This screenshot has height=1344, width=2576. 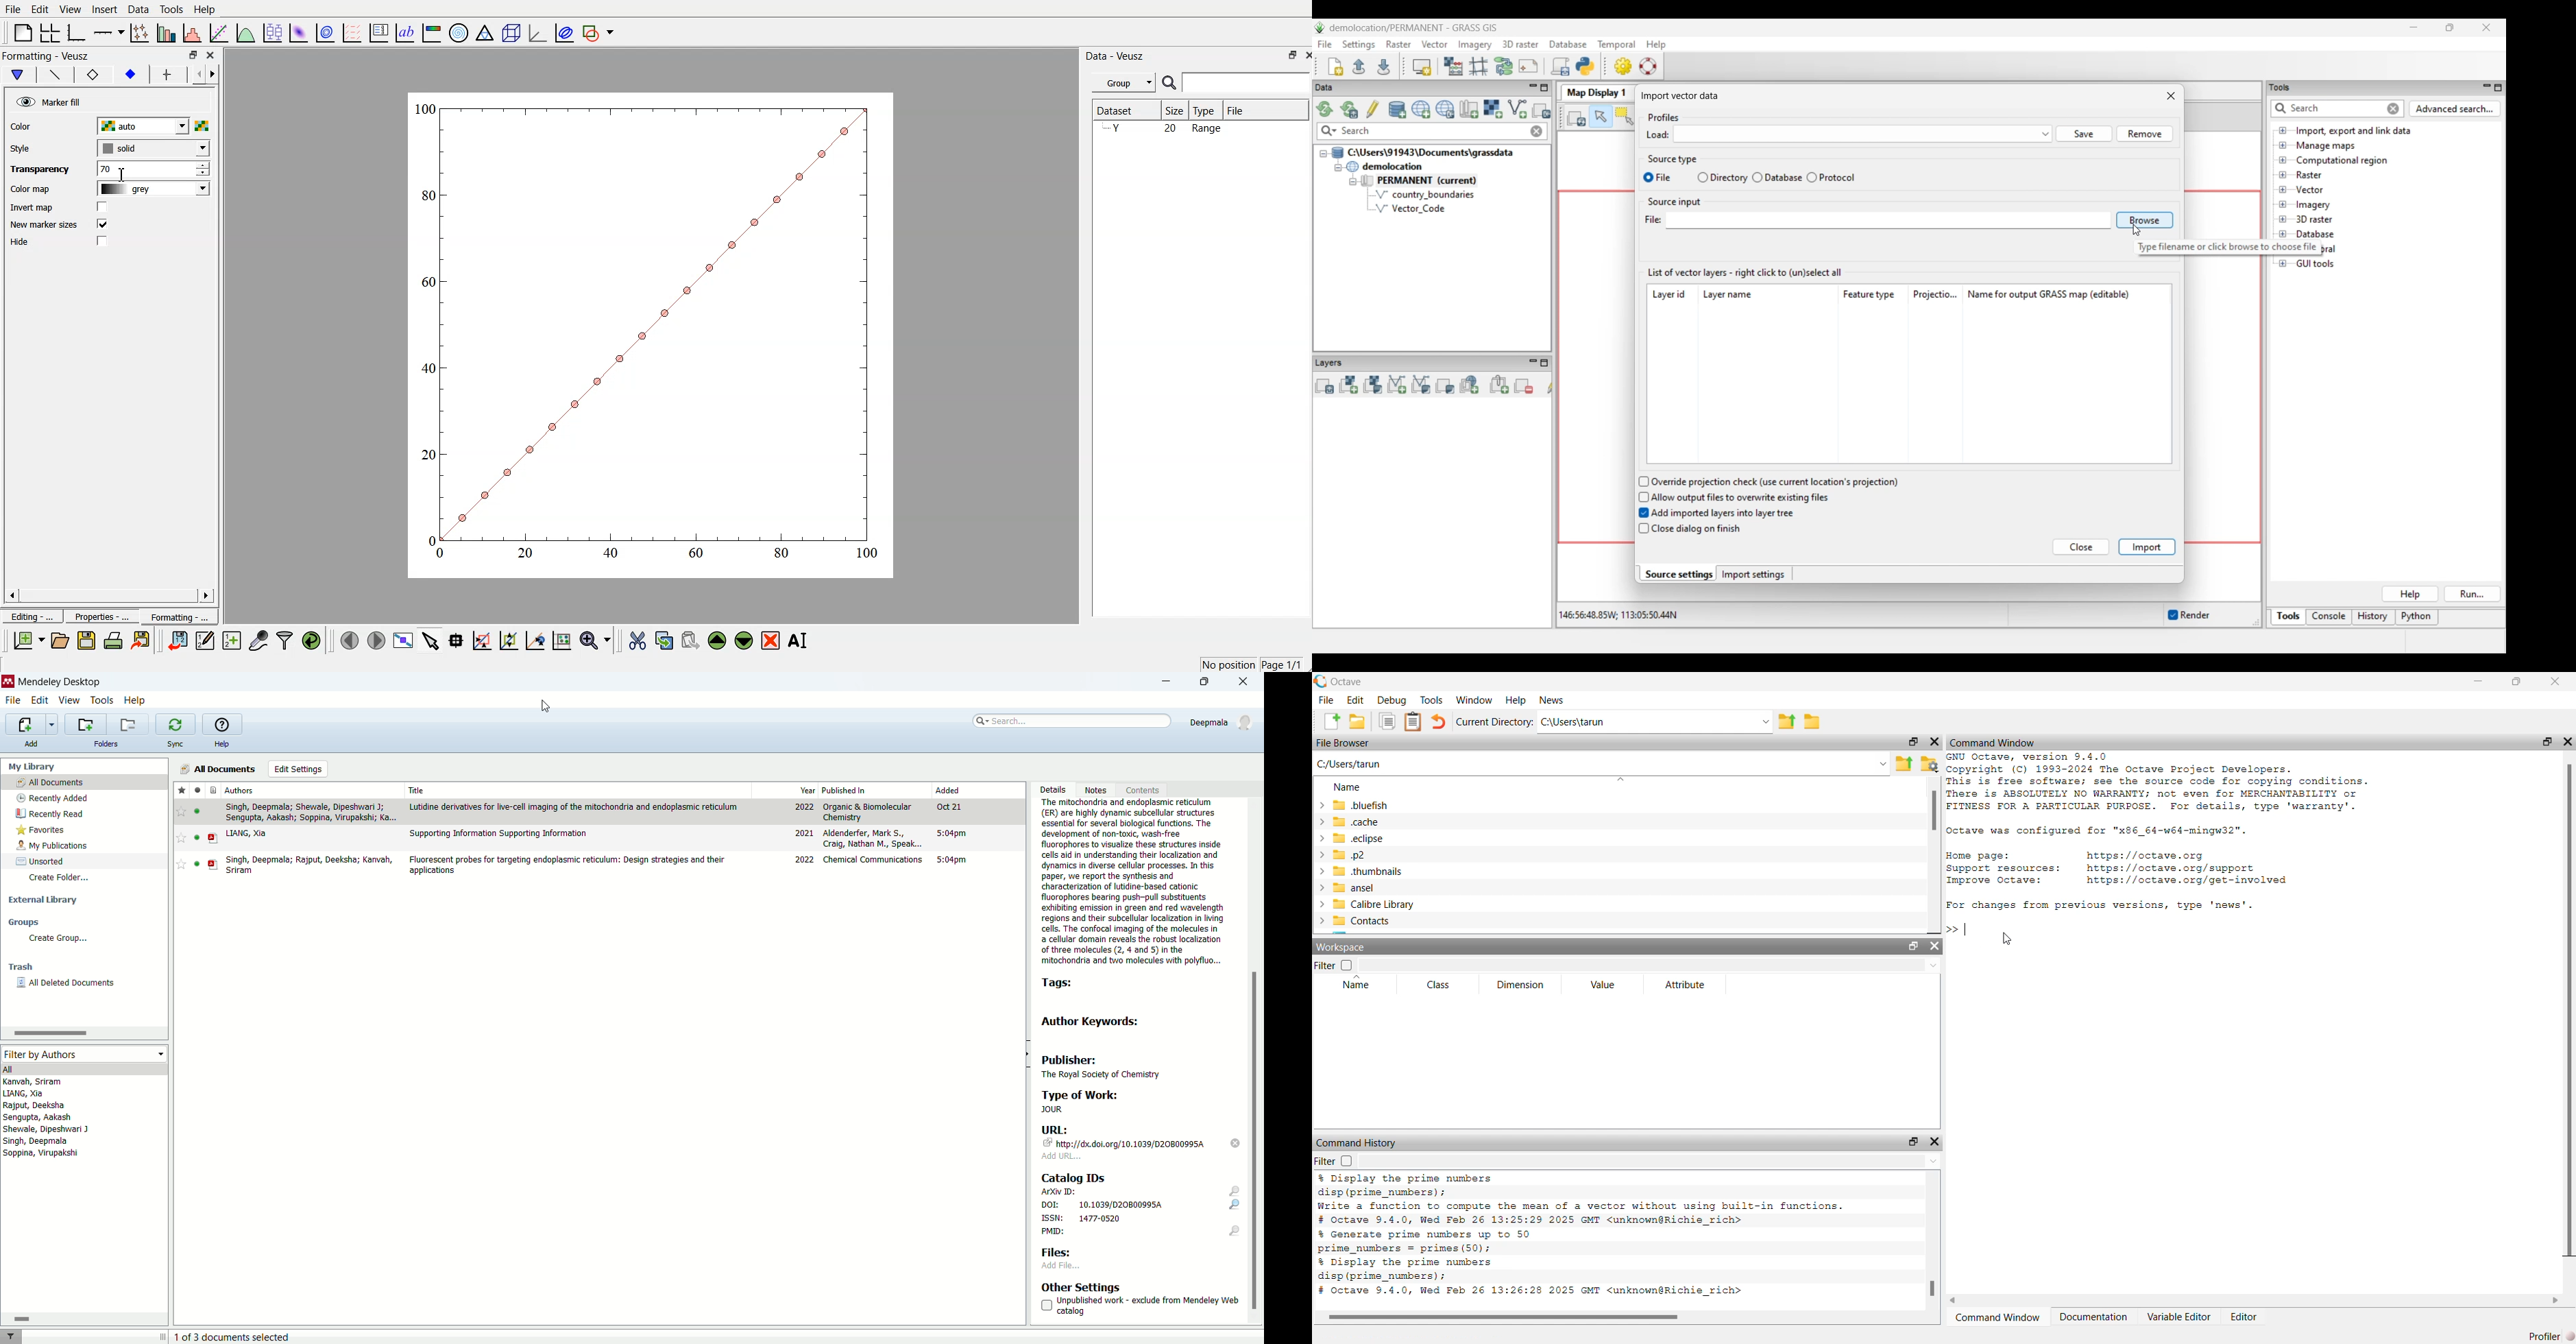 I want to click on clip board, so click(x=1413, y=721).